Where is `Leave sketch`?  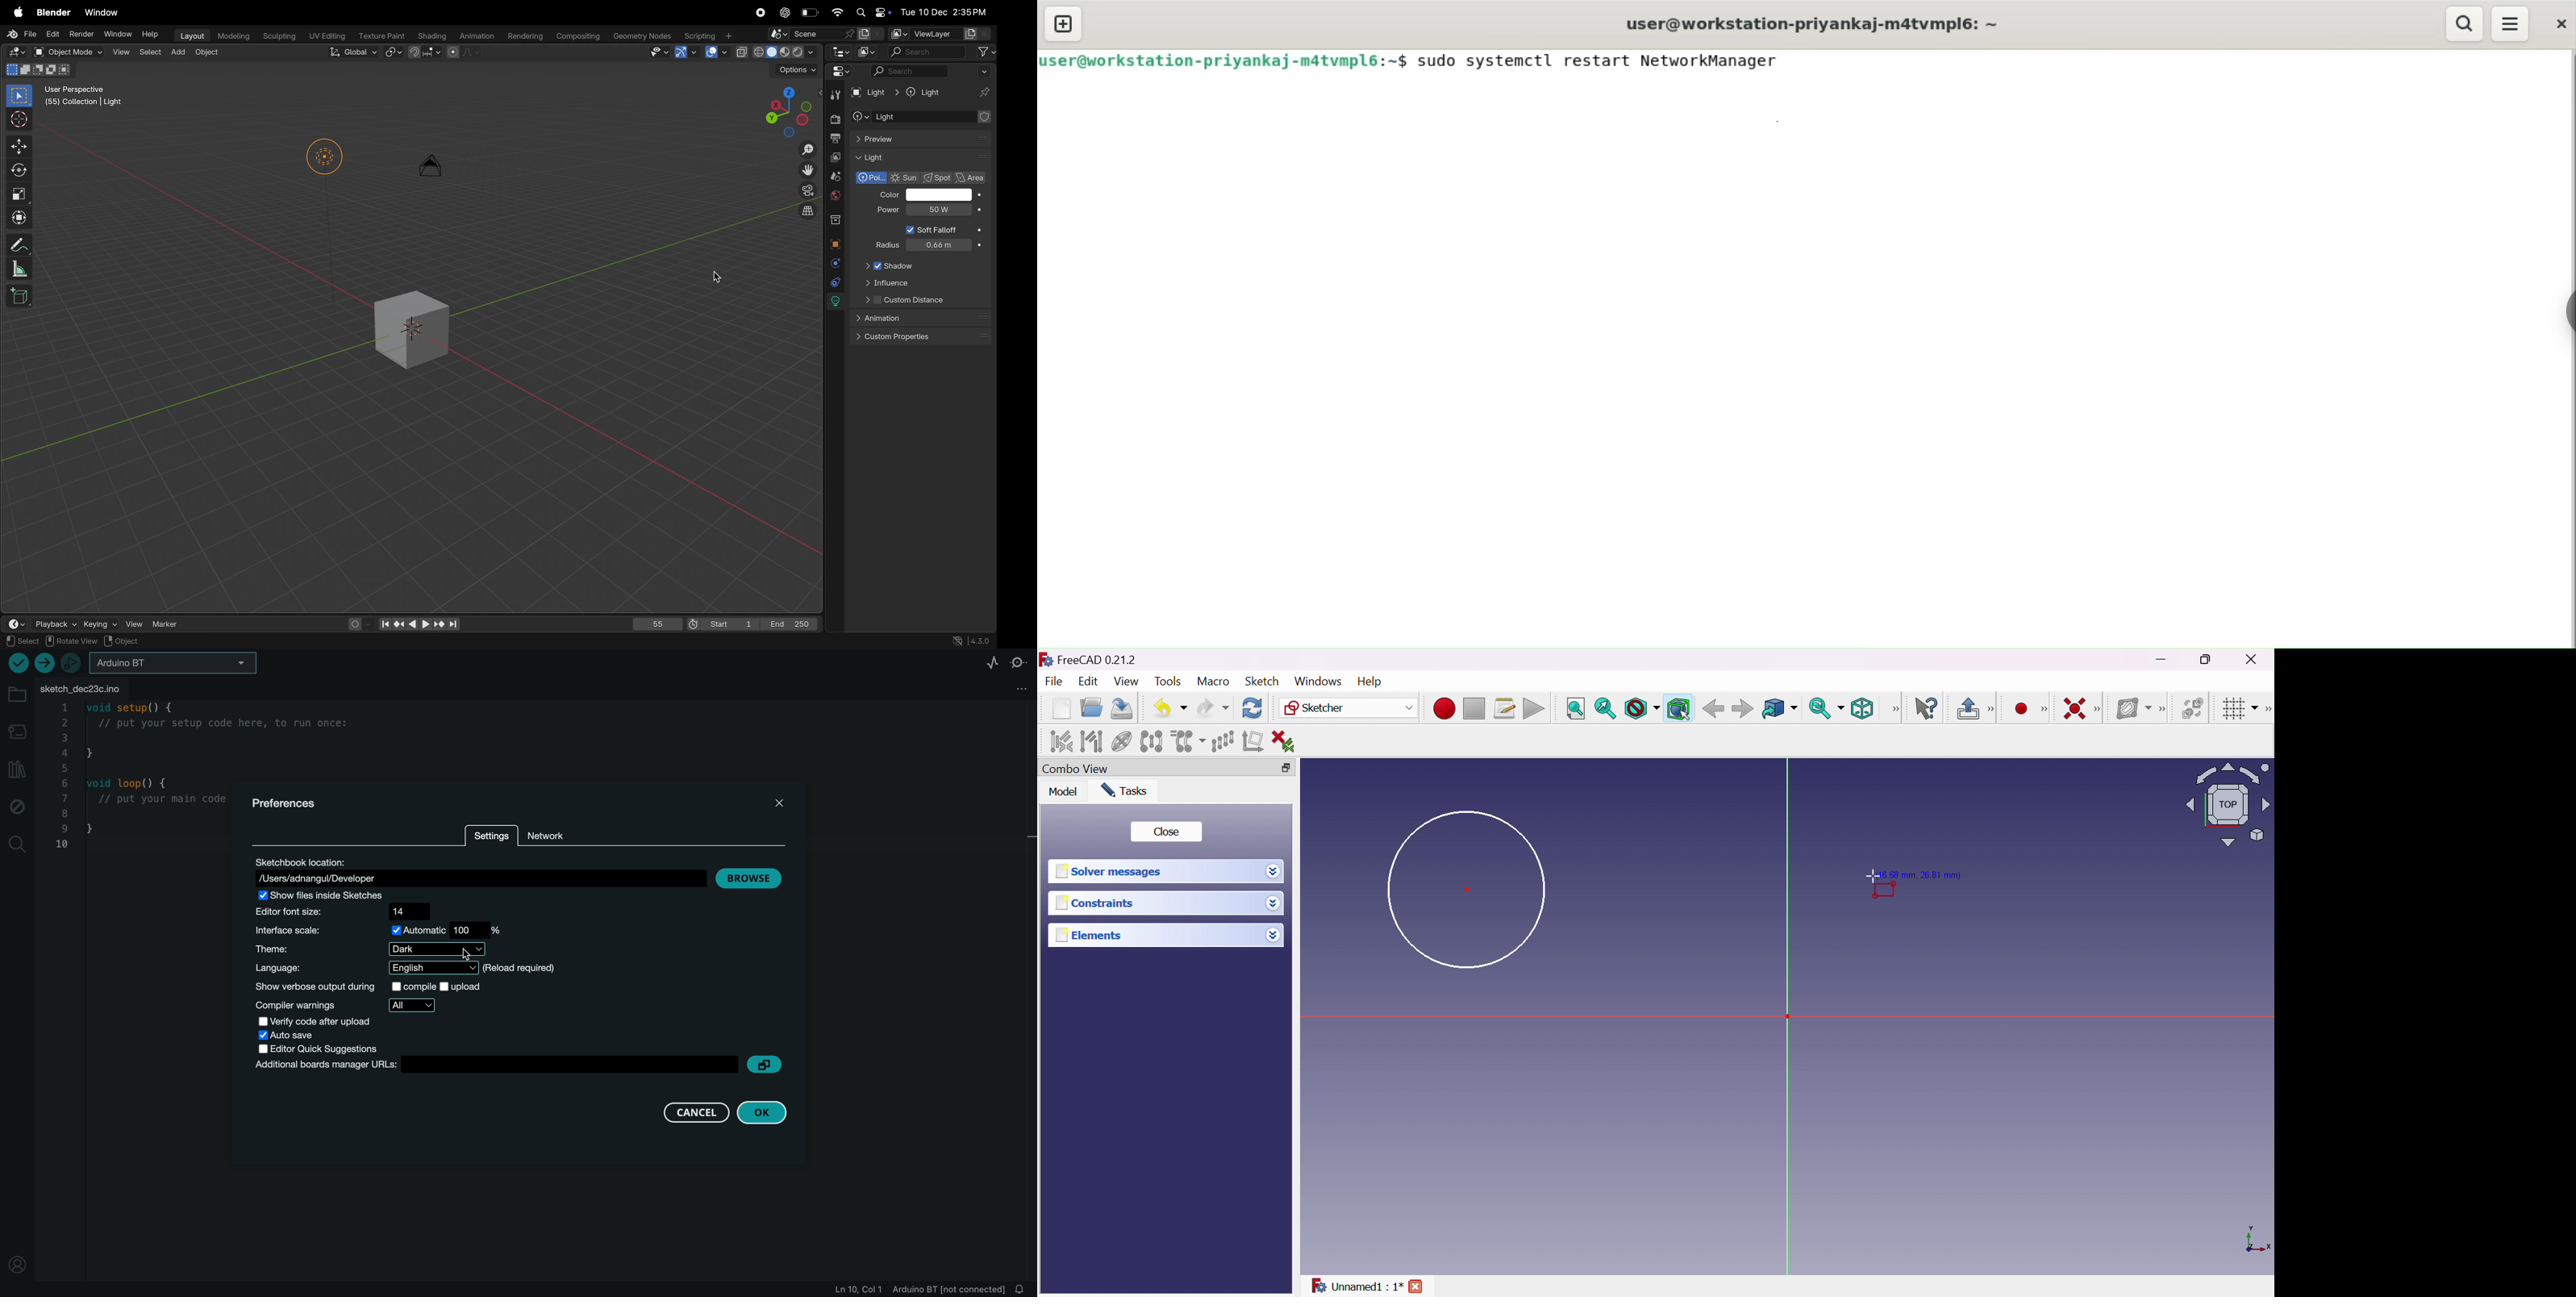 Leave sketch is located at coordinates (1976, 708).